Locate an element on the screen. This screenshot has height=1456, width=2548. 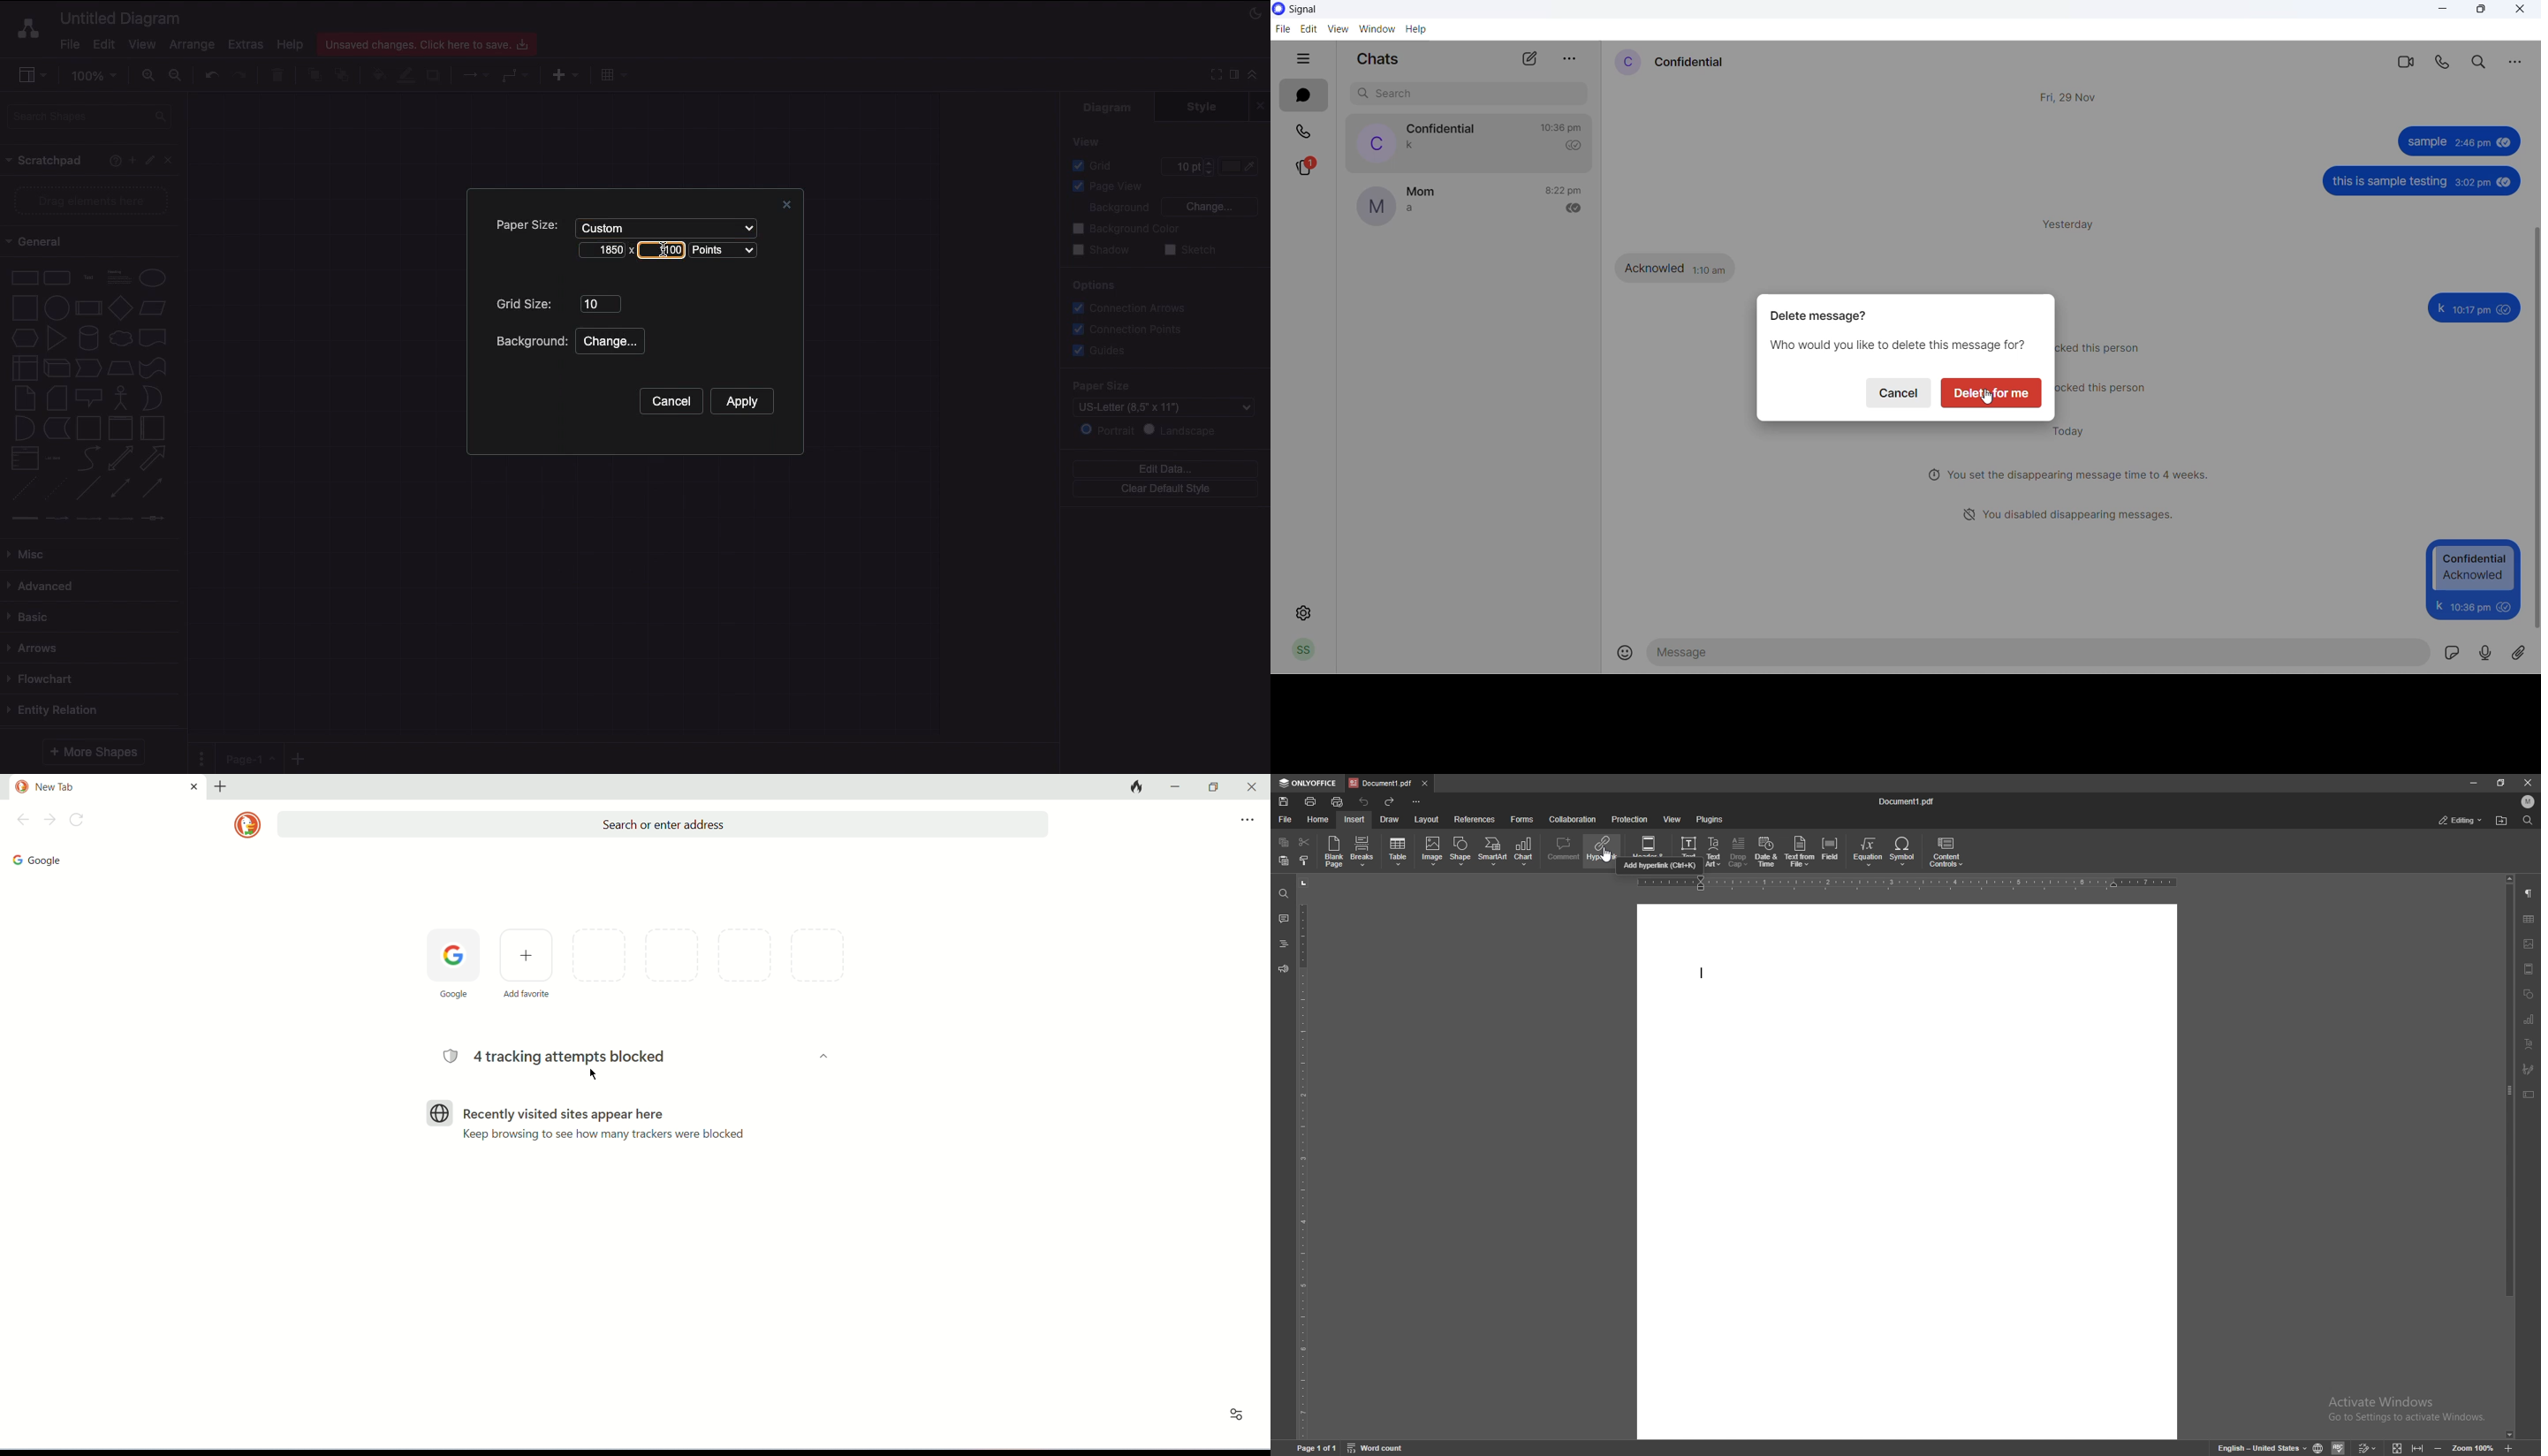
word count is located at coordinates (1378, 1446).